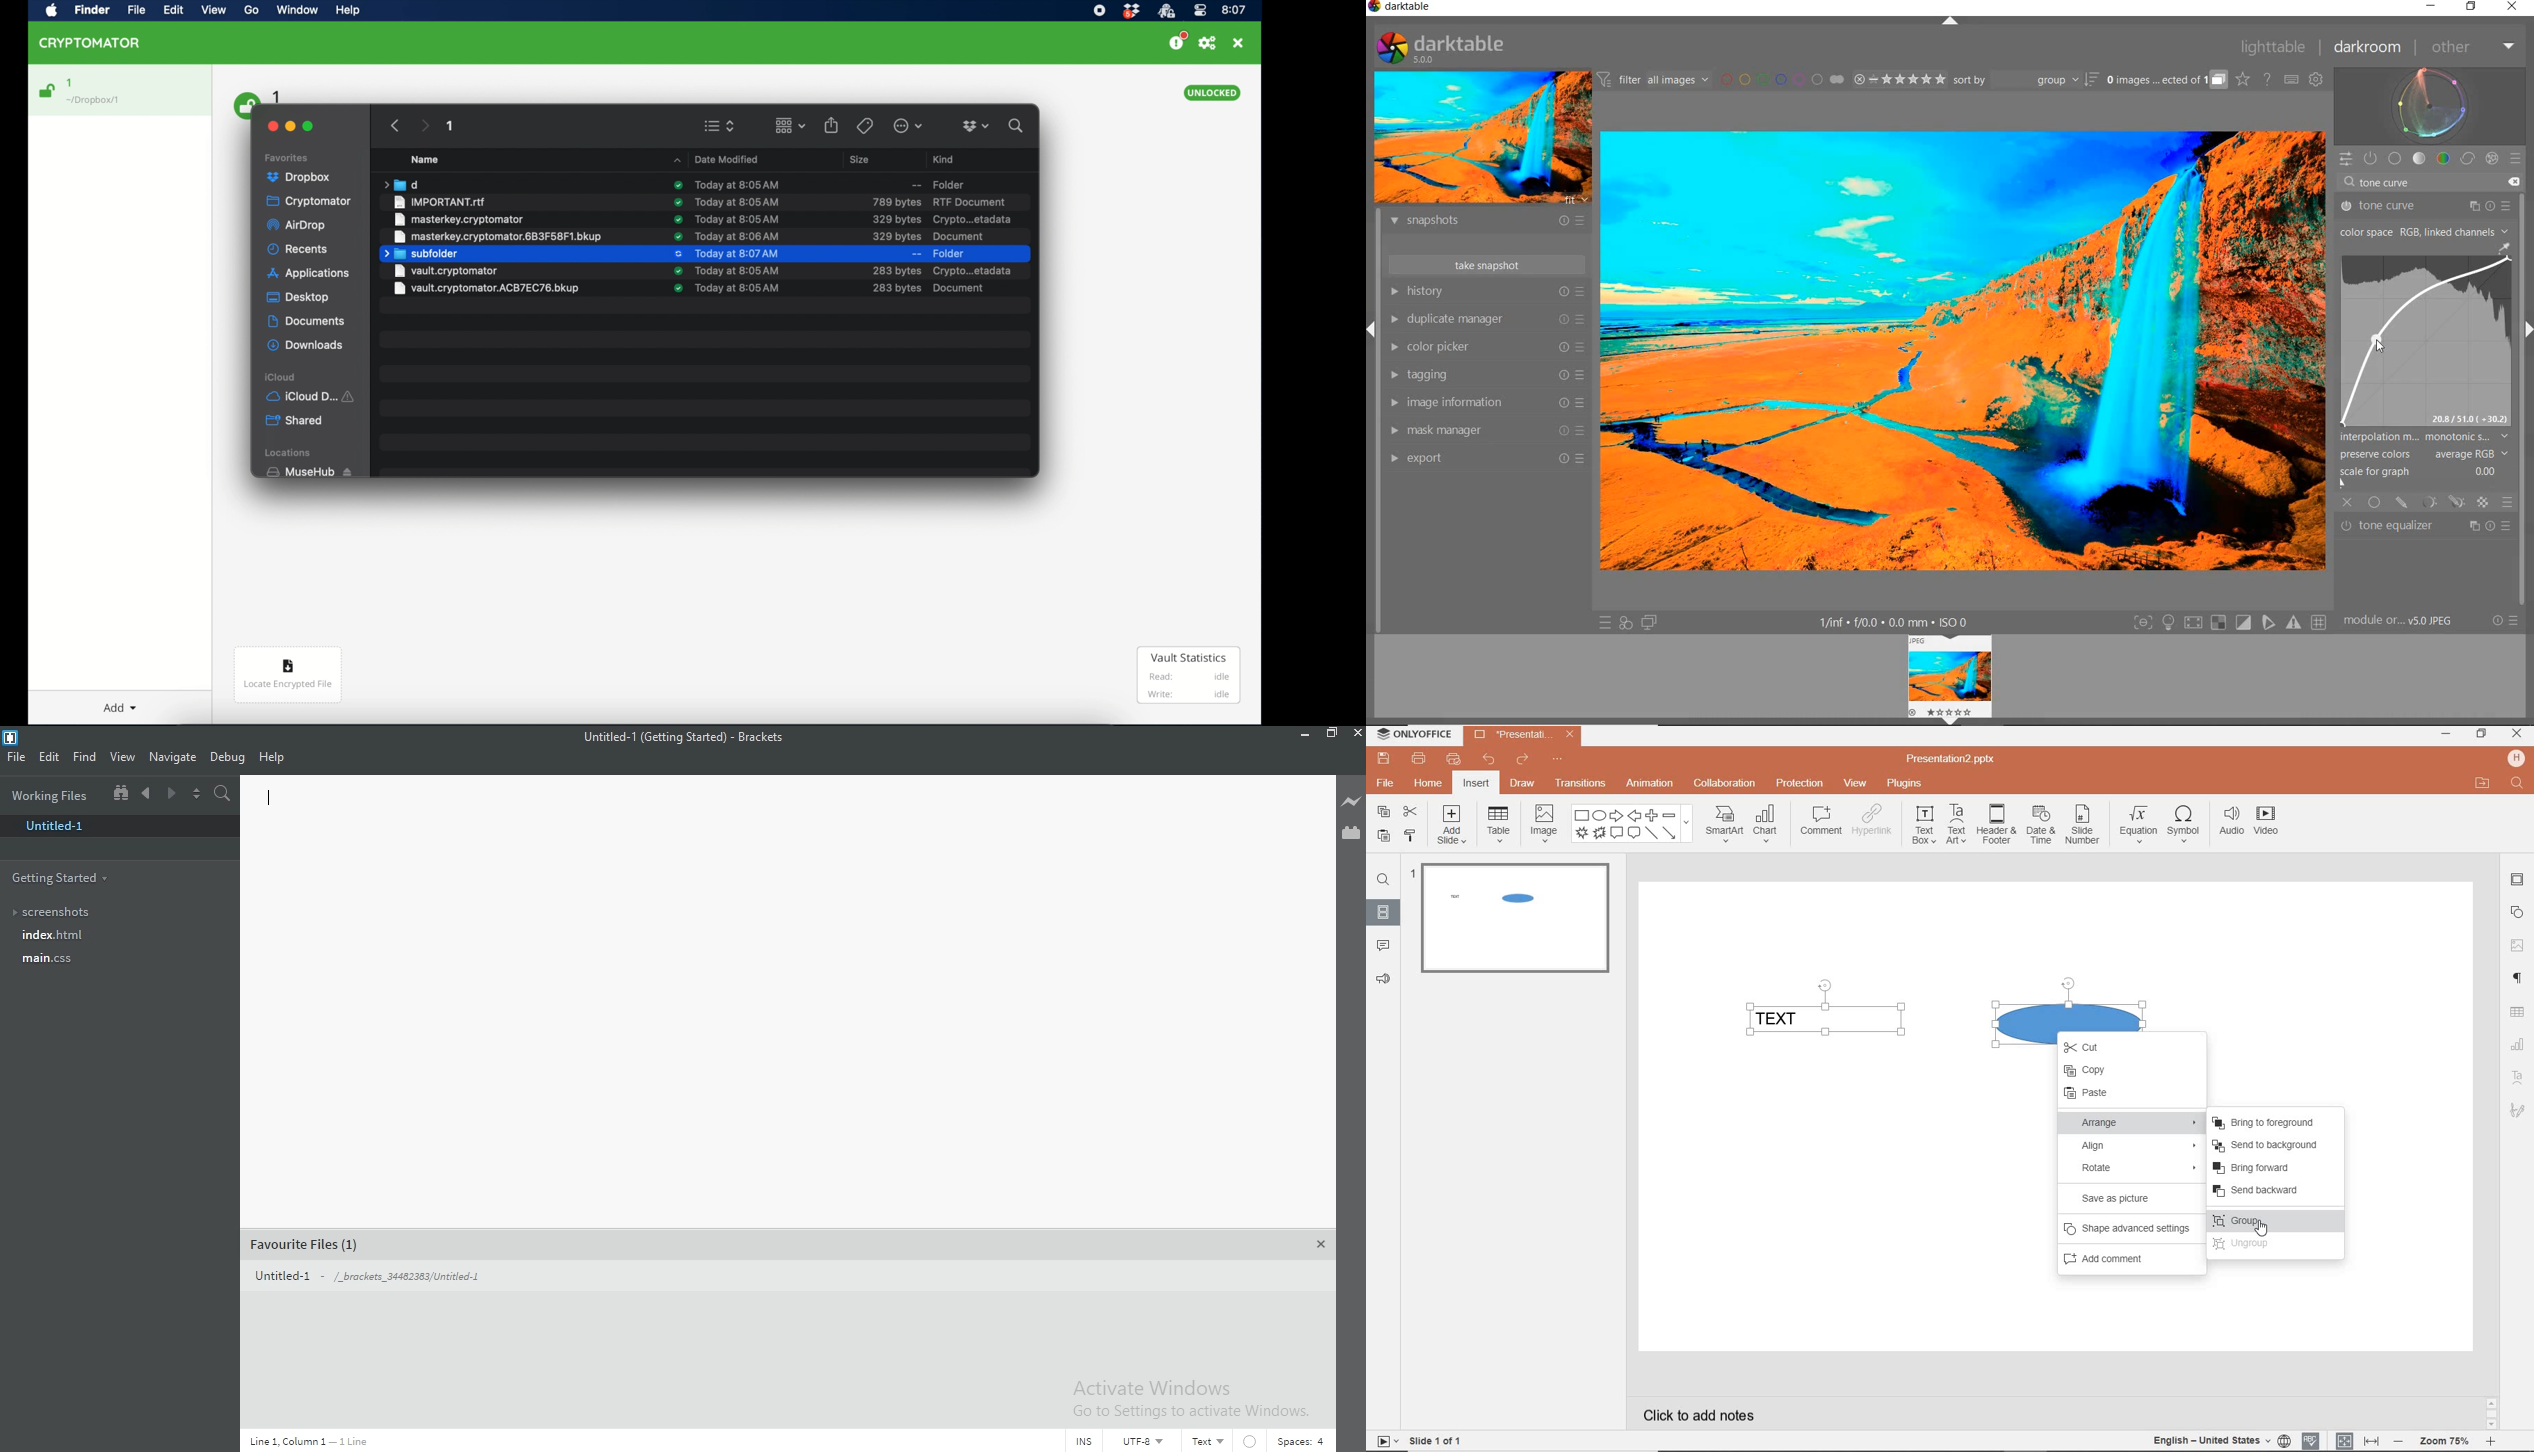  Describe the element at coordinates (1383, 837) in the screenshot. I see `paste` at that location.